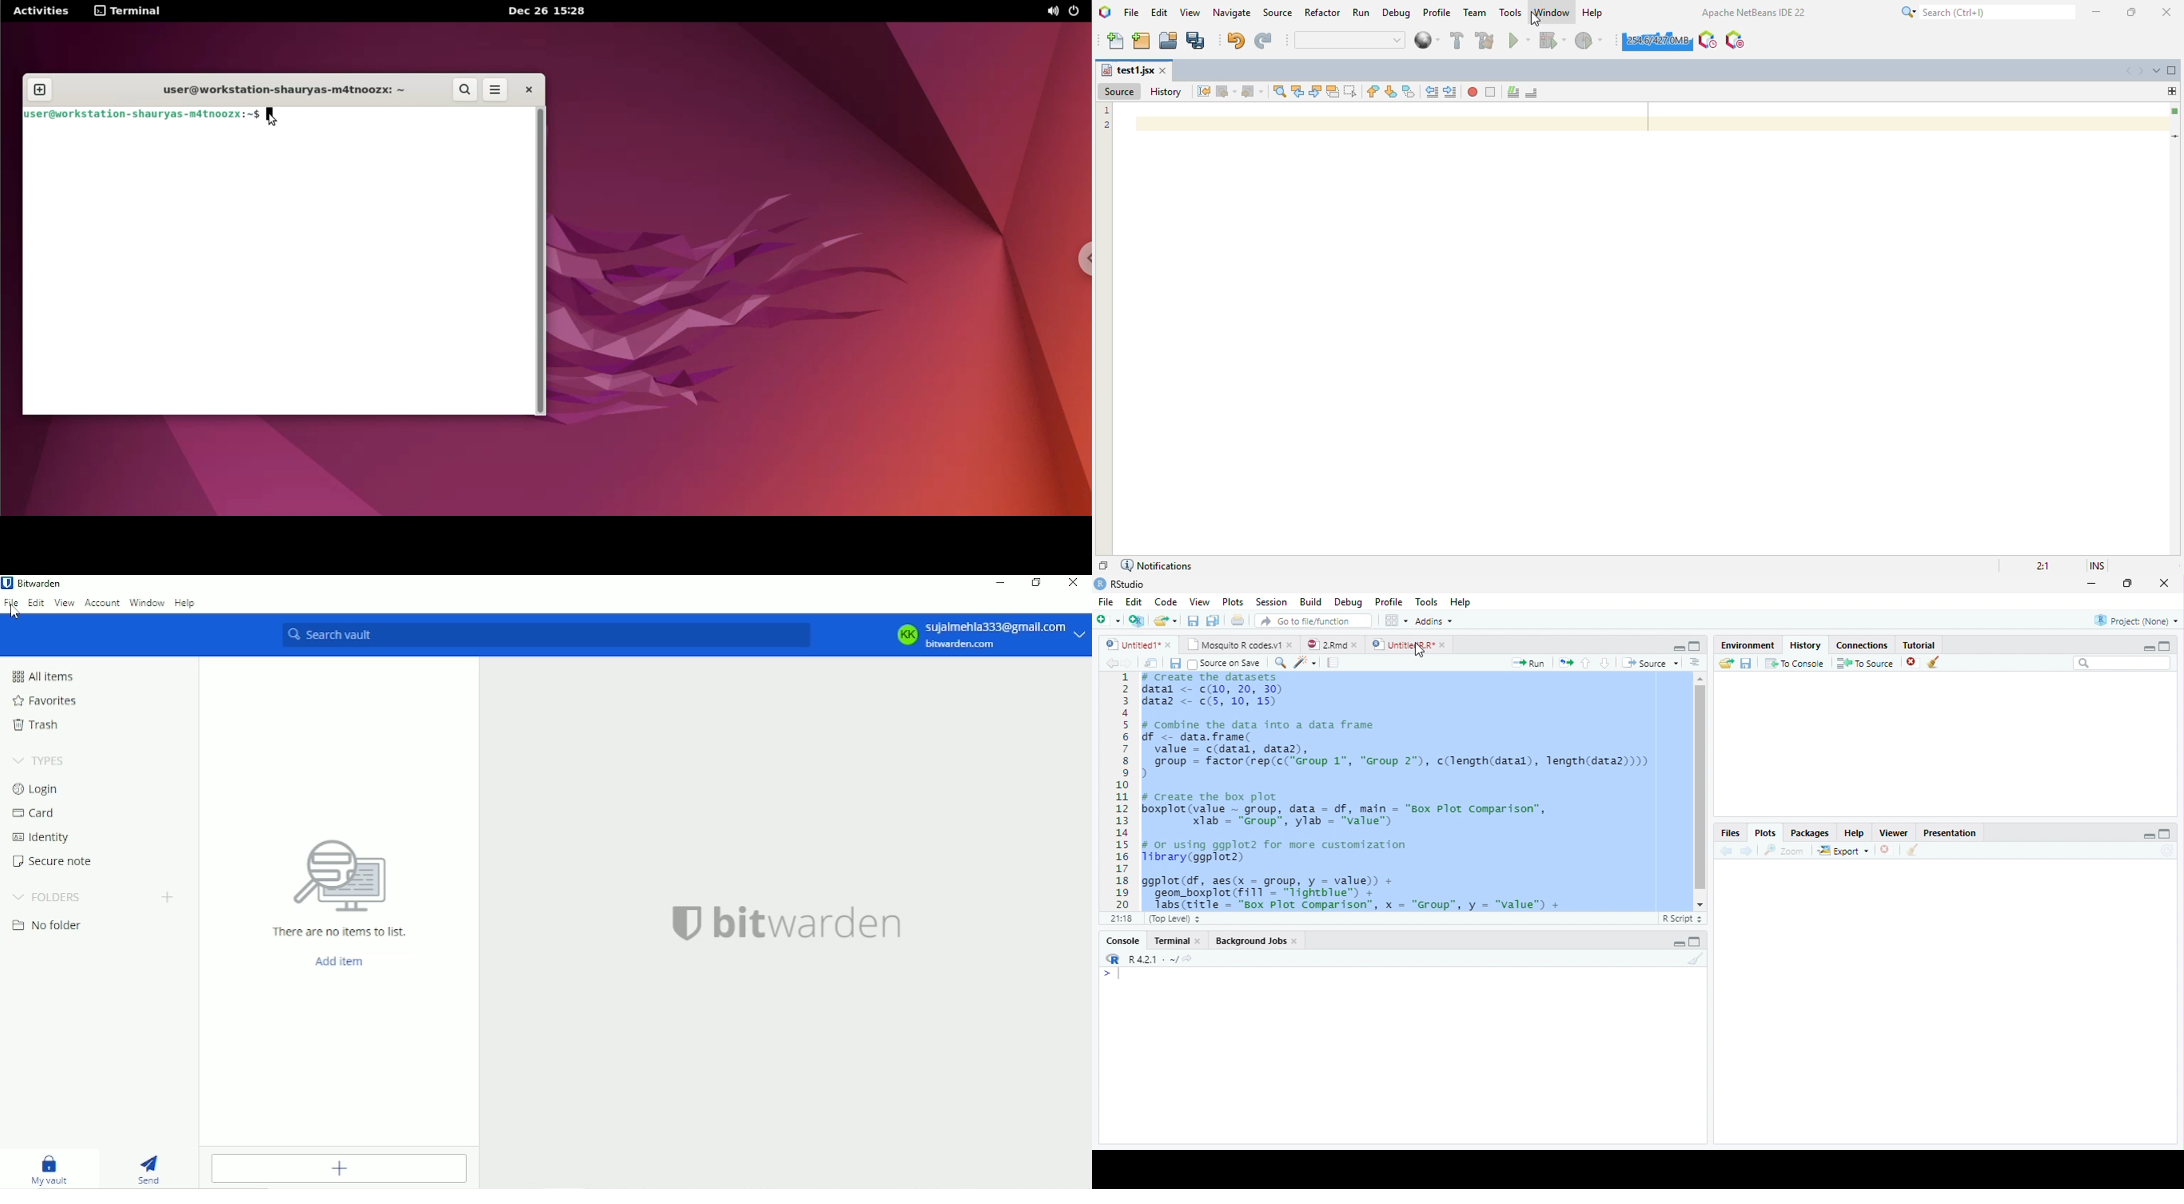 Image resolution: width=2184 pixels, height=1204 pixels. Describe the element at coordinates (1394, 620) in the screenshot. I see `Workspace panes` at that location.